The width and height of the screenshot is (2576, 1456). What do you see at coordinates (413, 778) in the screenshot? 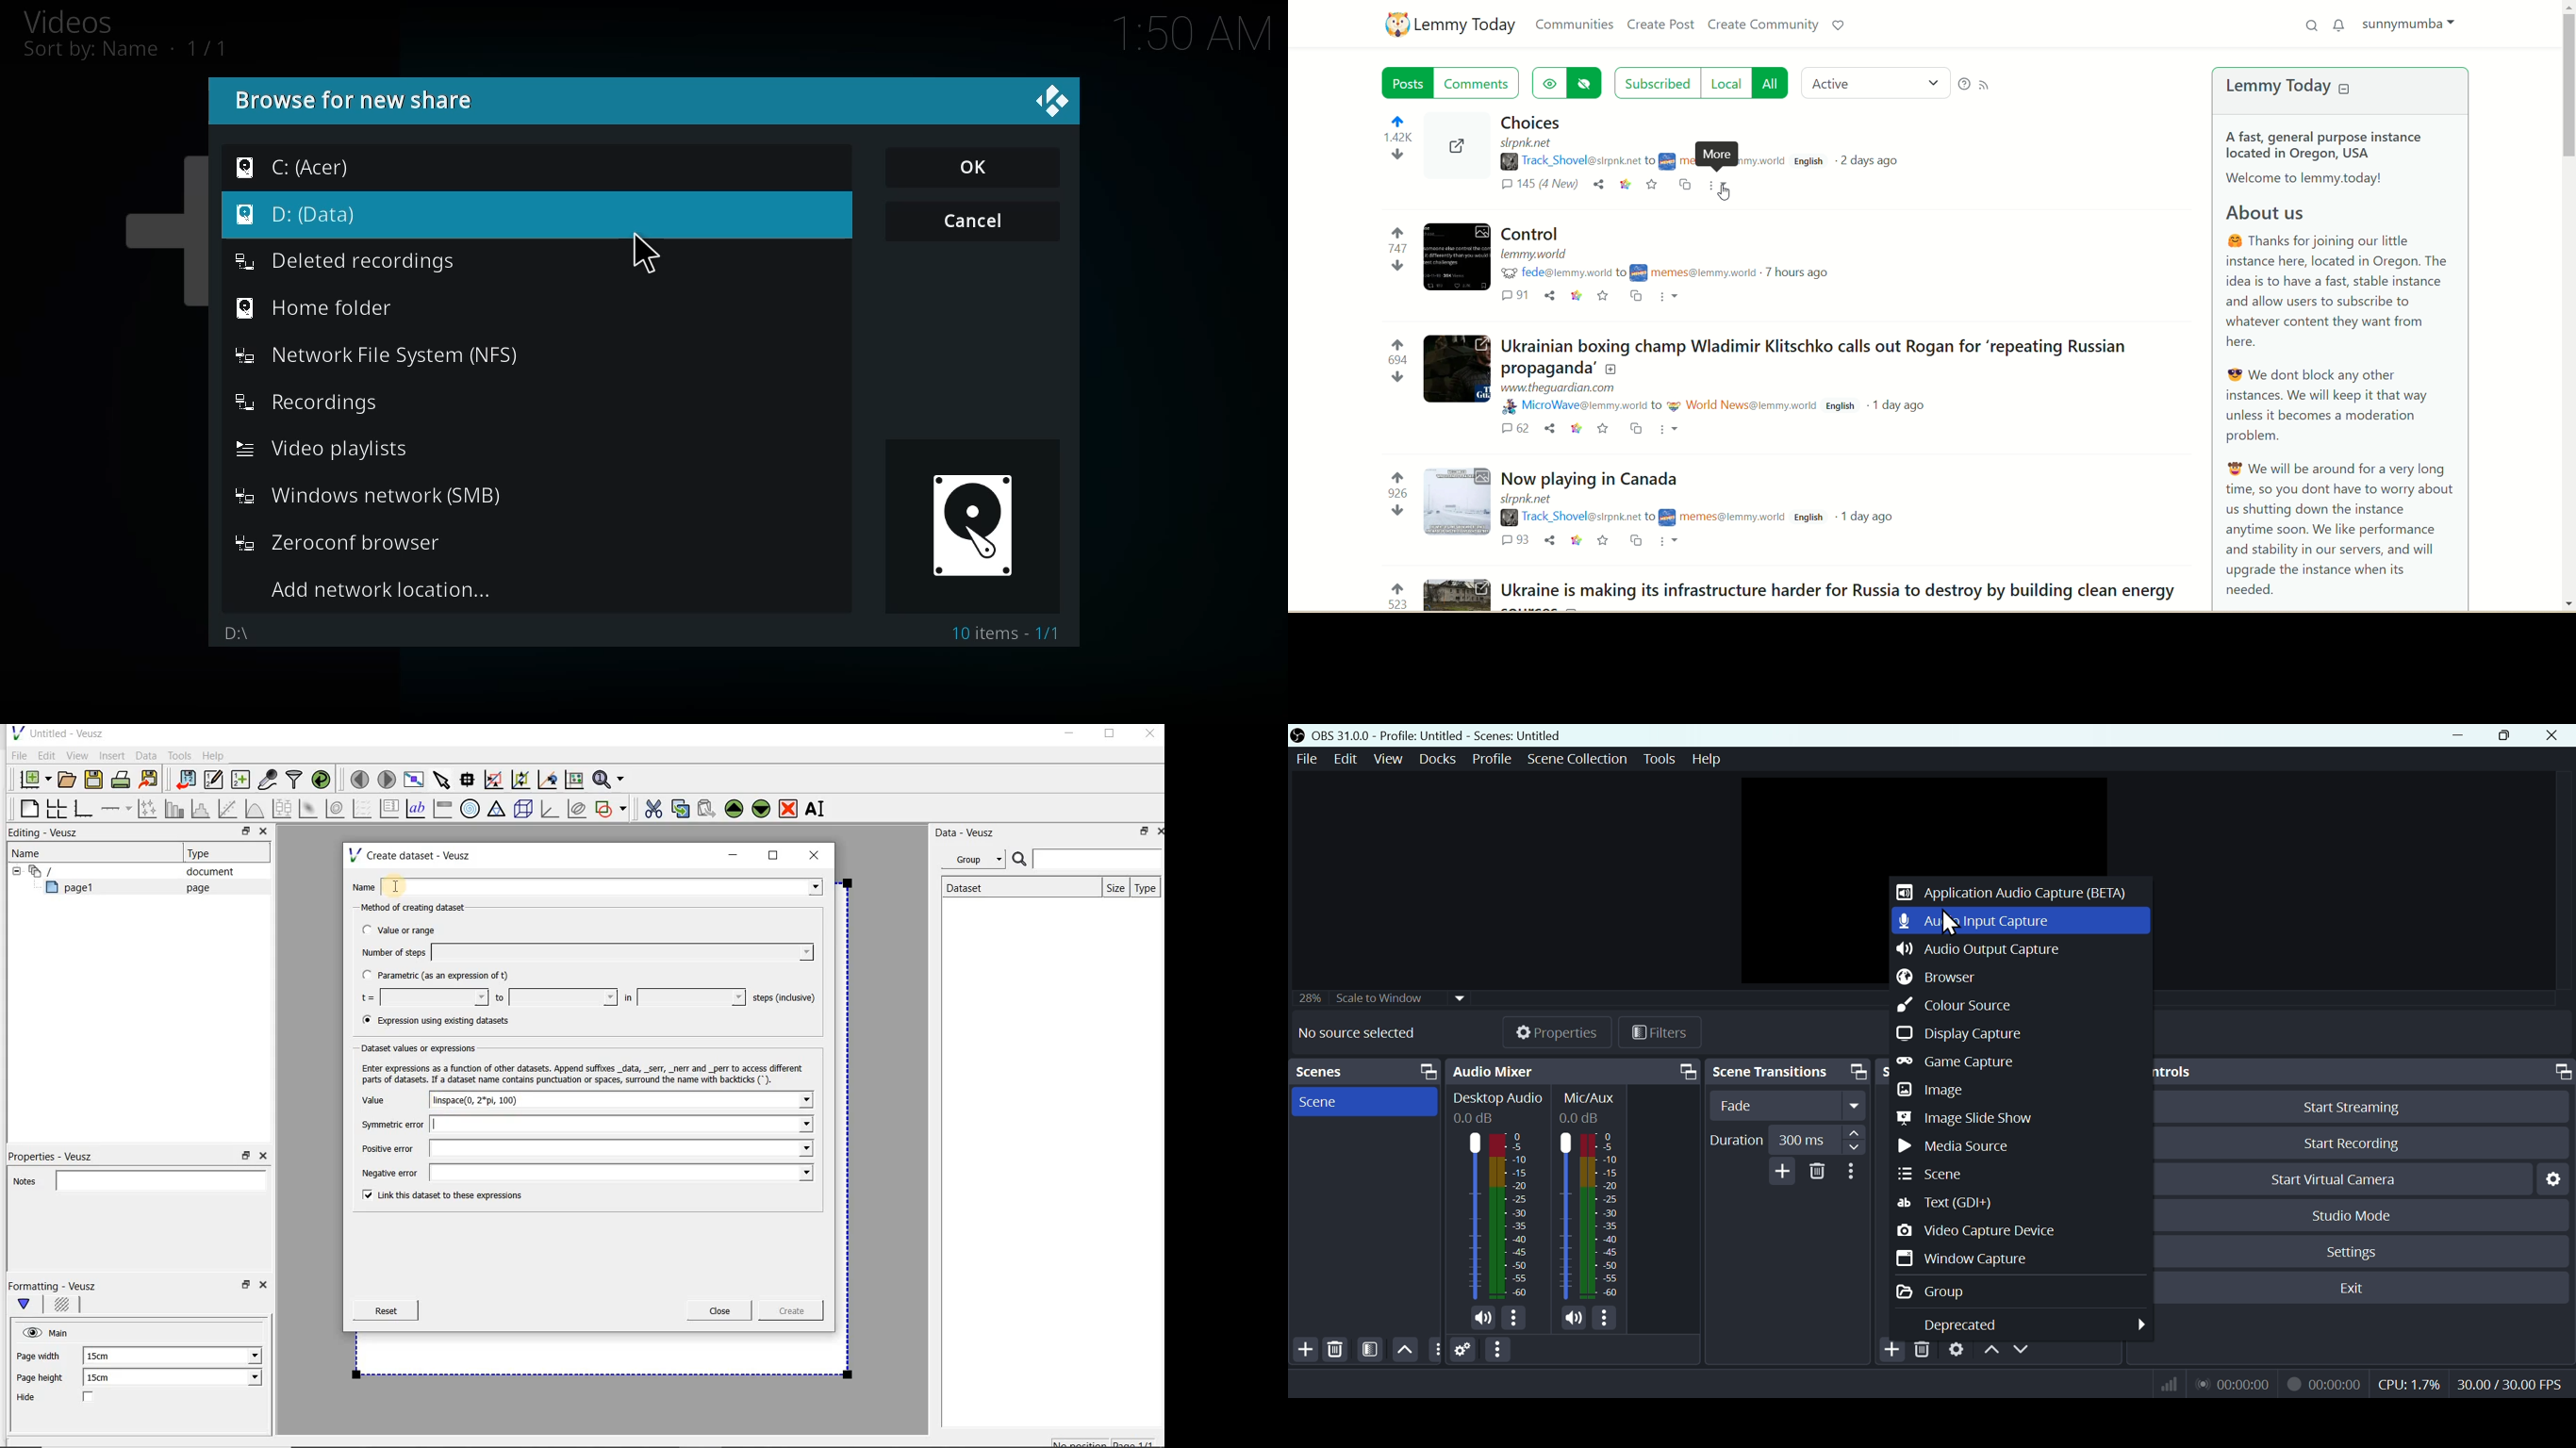
I see `view plot full screen` at bounding box center [413, 778].